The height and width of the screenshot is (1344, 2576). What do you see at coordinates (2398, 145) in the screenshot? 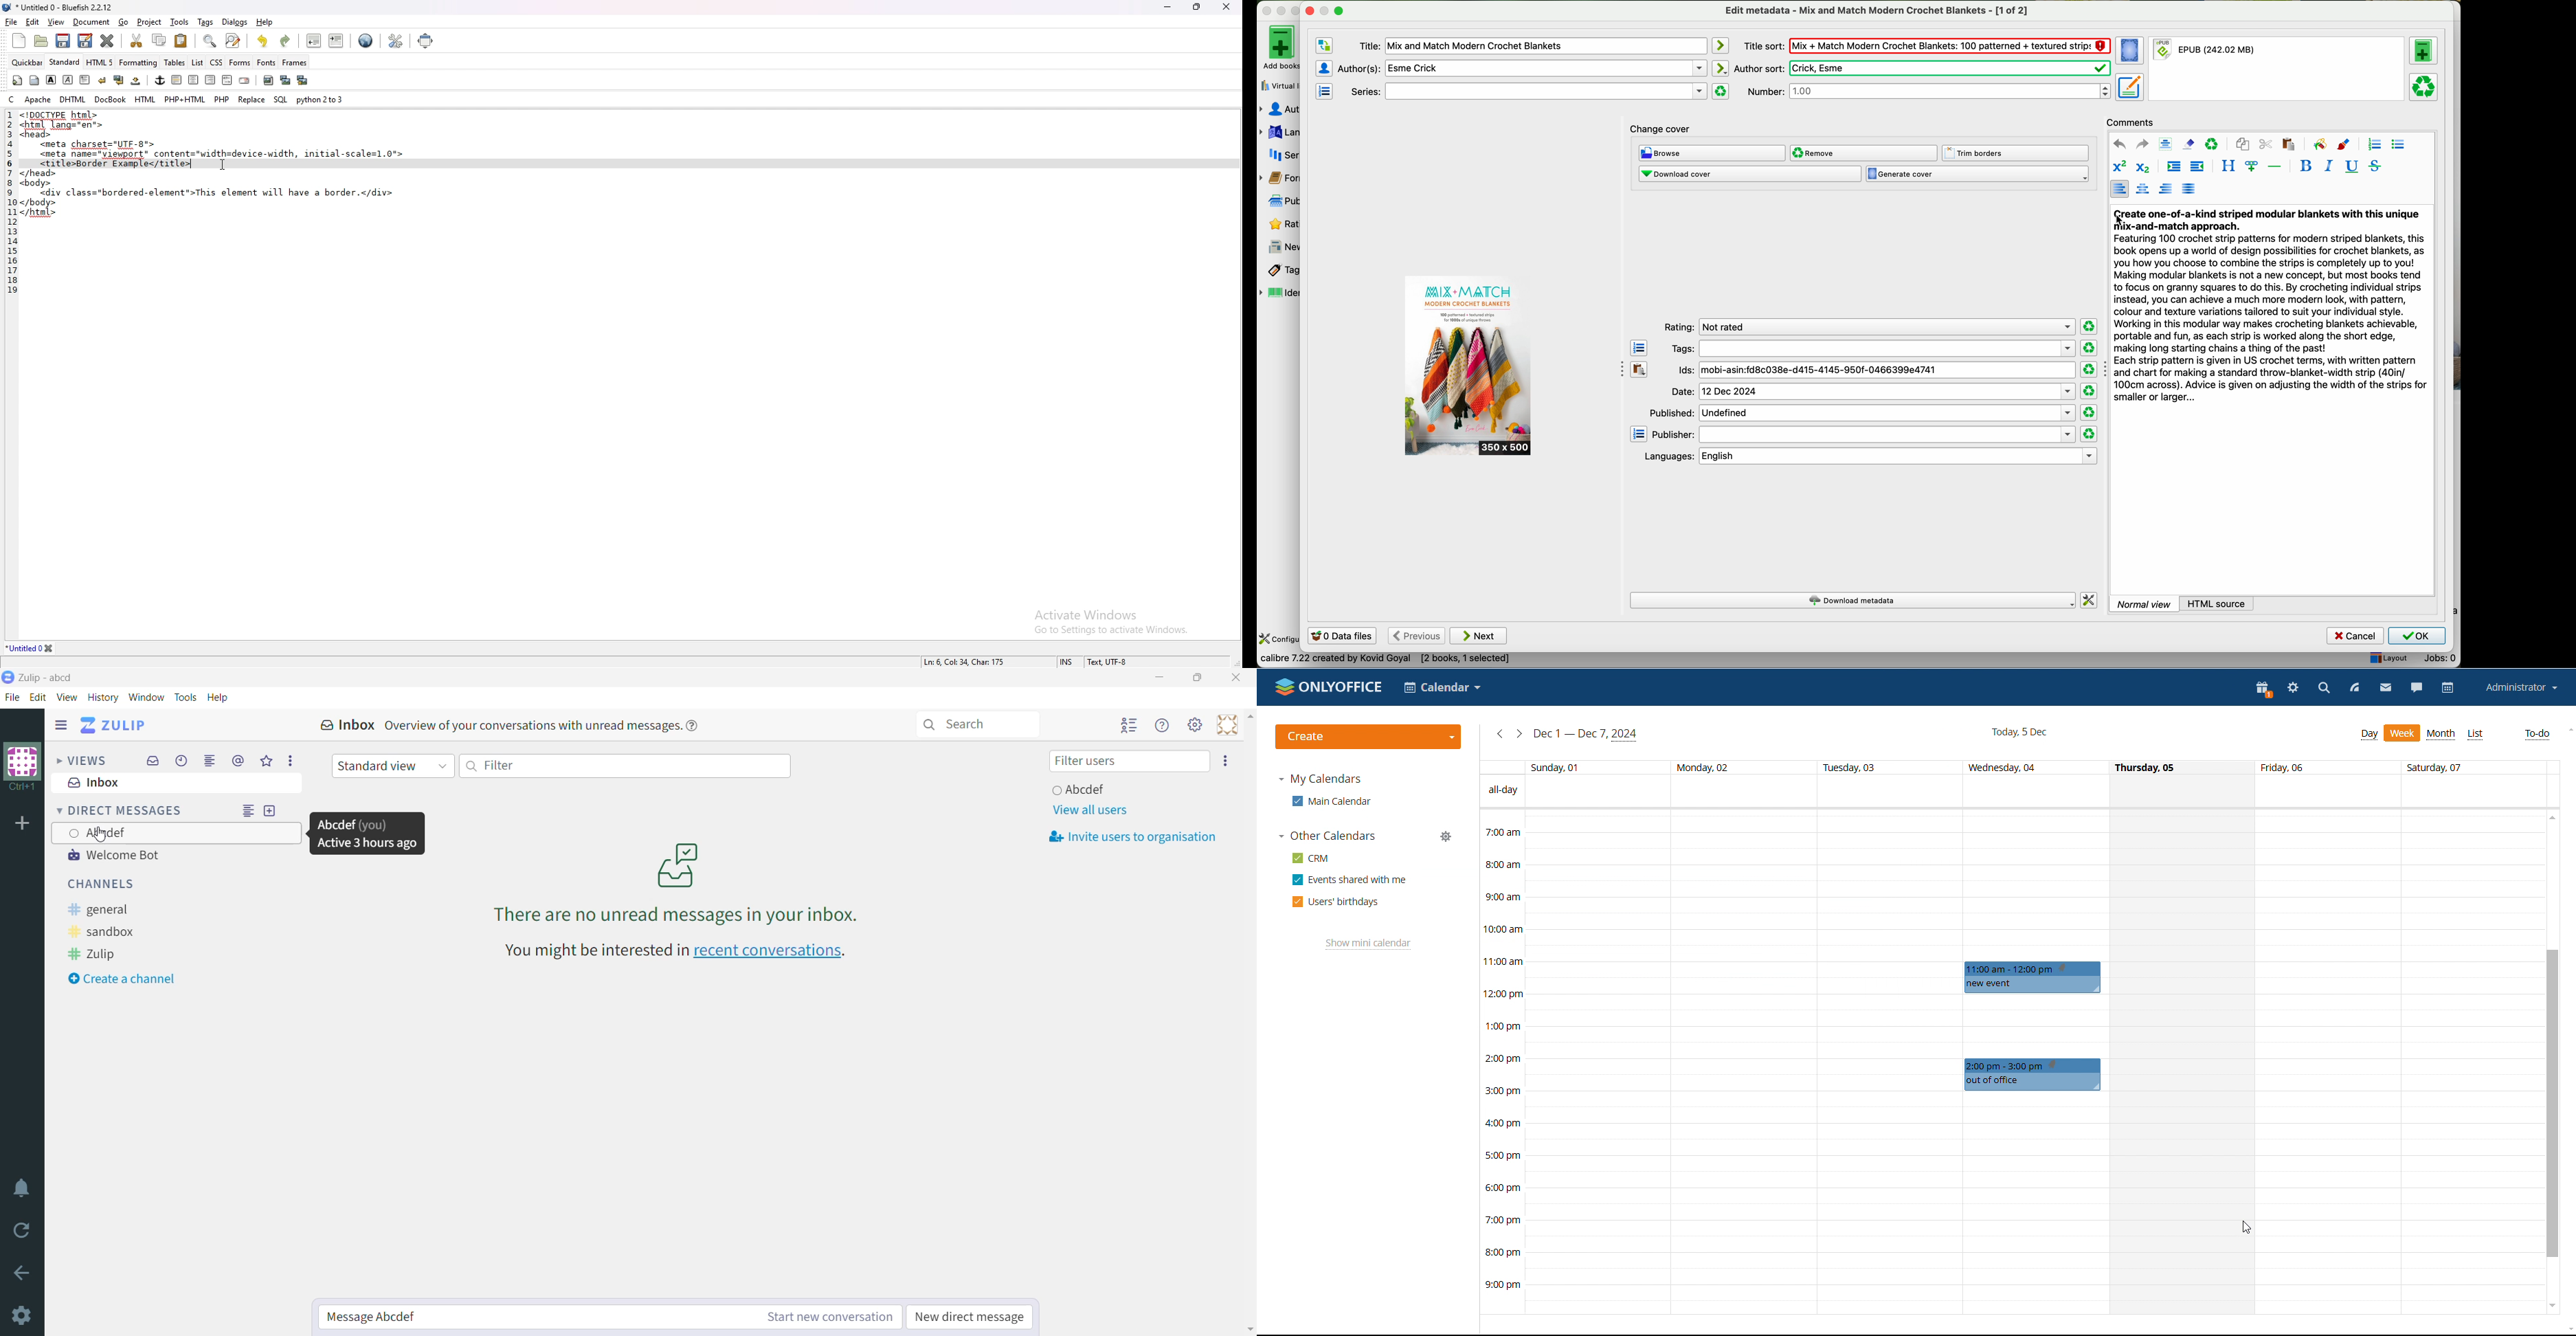
I see `unordered list` at bounding box center [2398, 145].